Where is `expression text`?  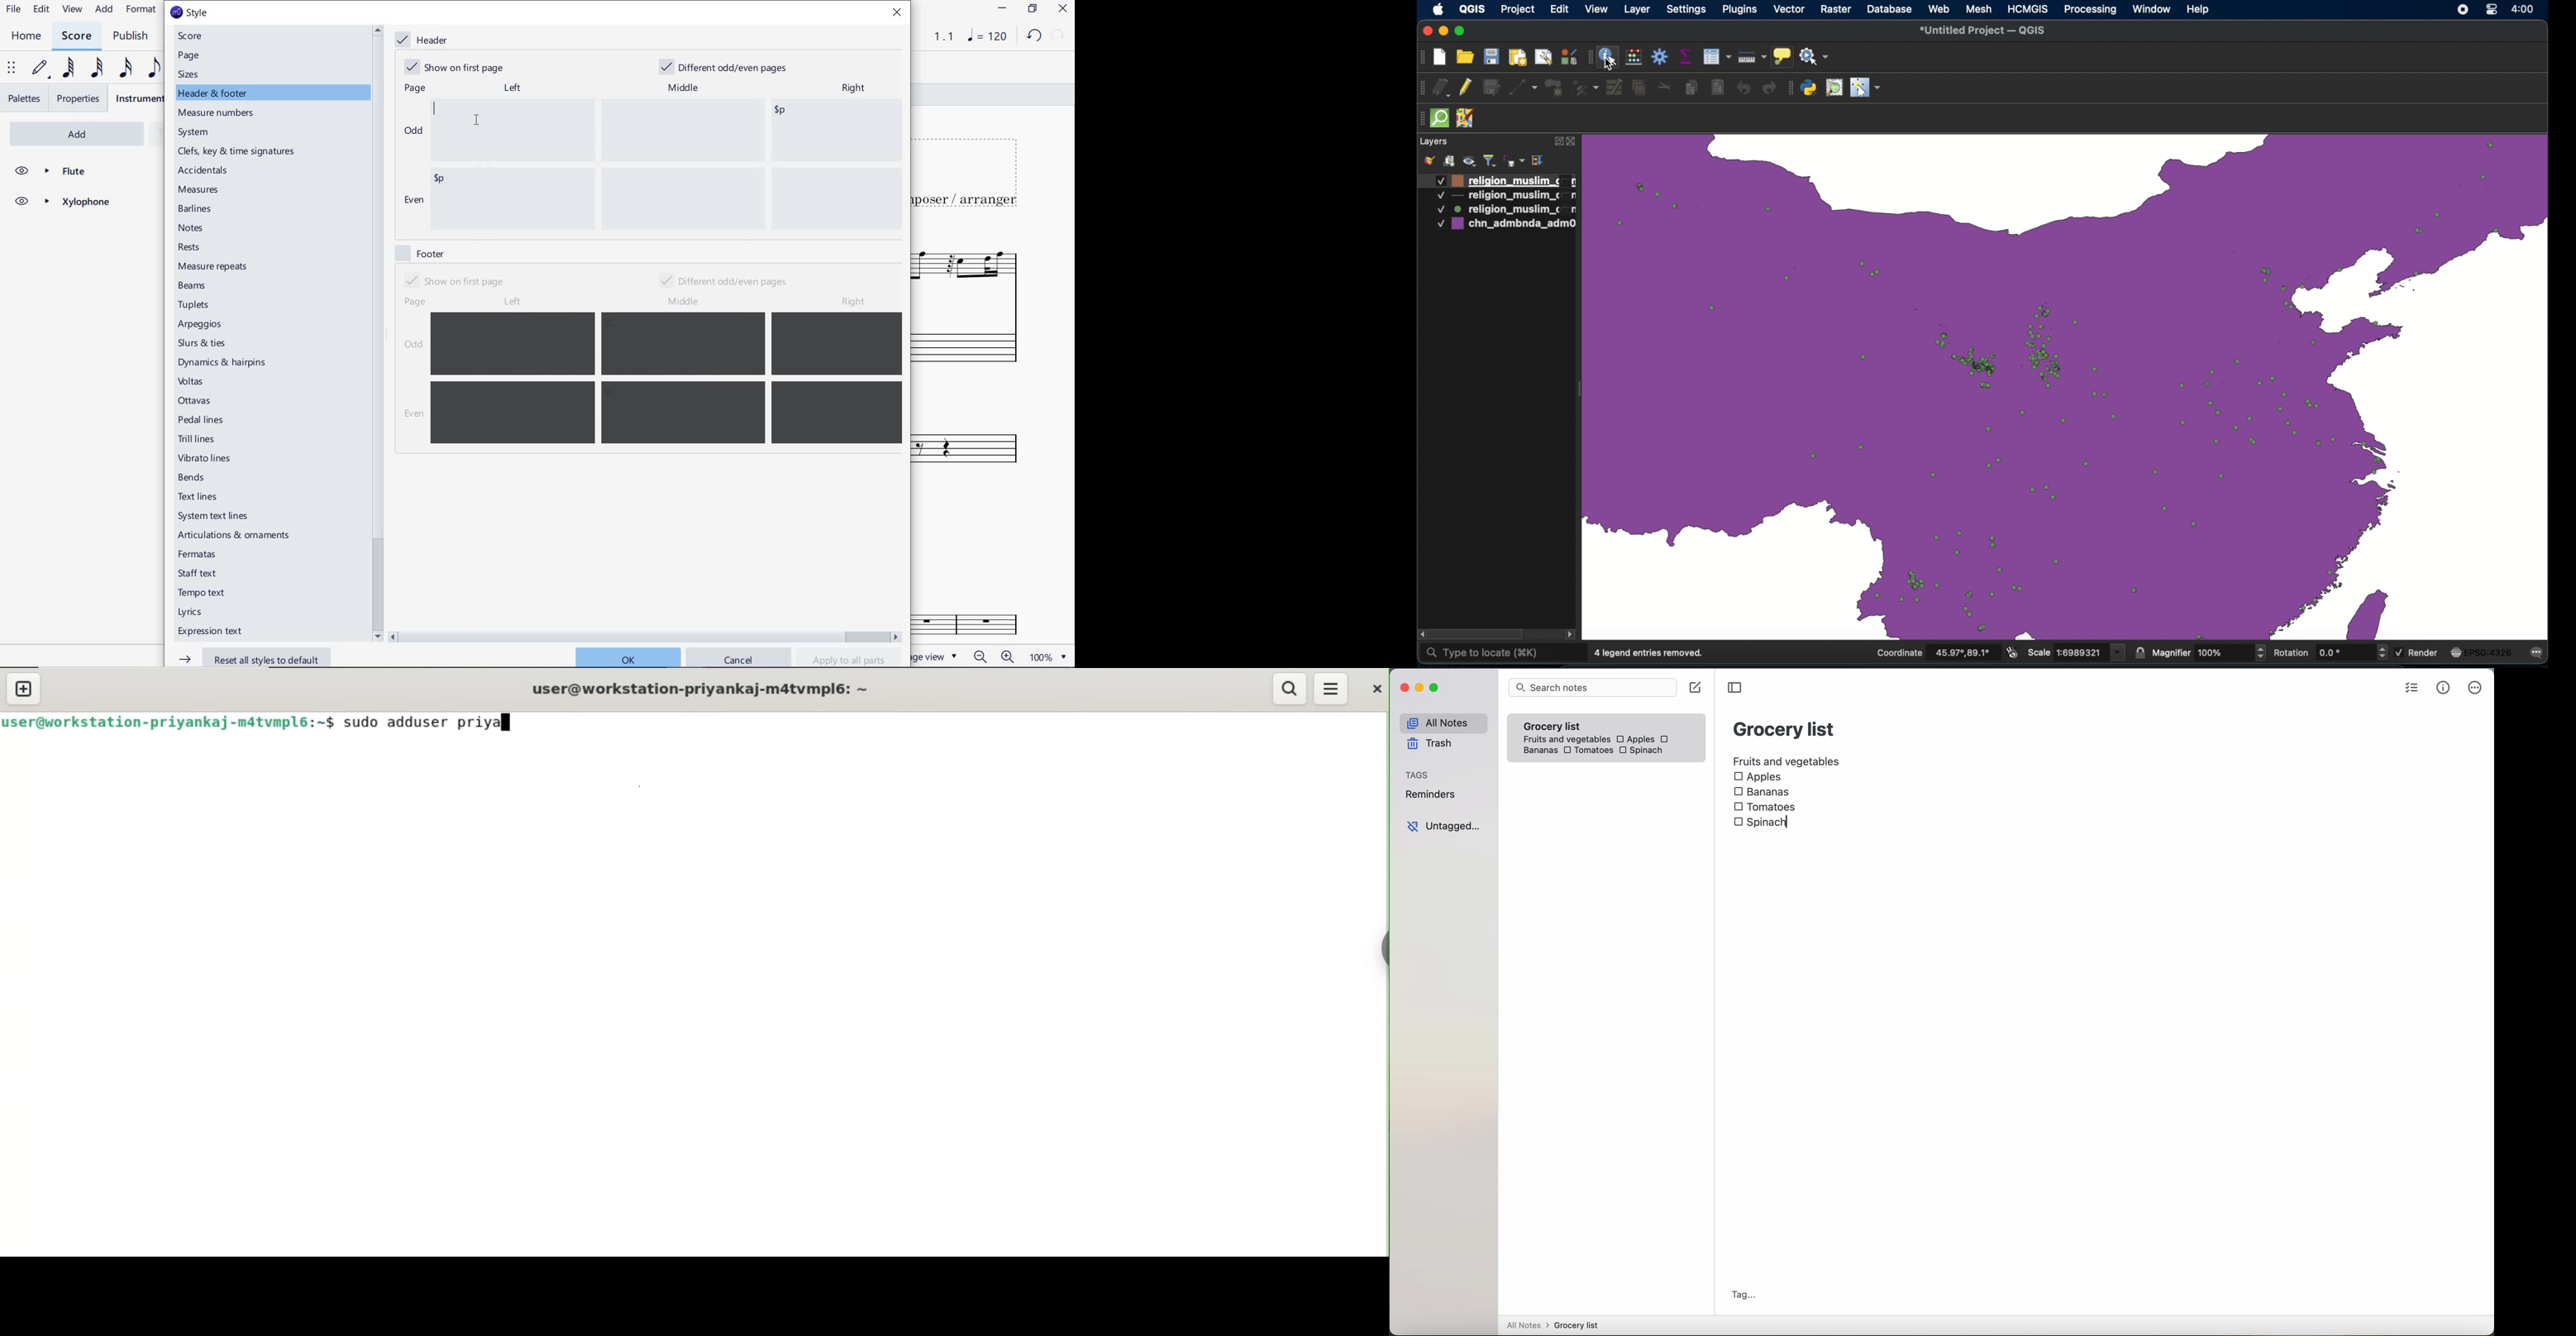 expression text is located at coordinates (212, 632).